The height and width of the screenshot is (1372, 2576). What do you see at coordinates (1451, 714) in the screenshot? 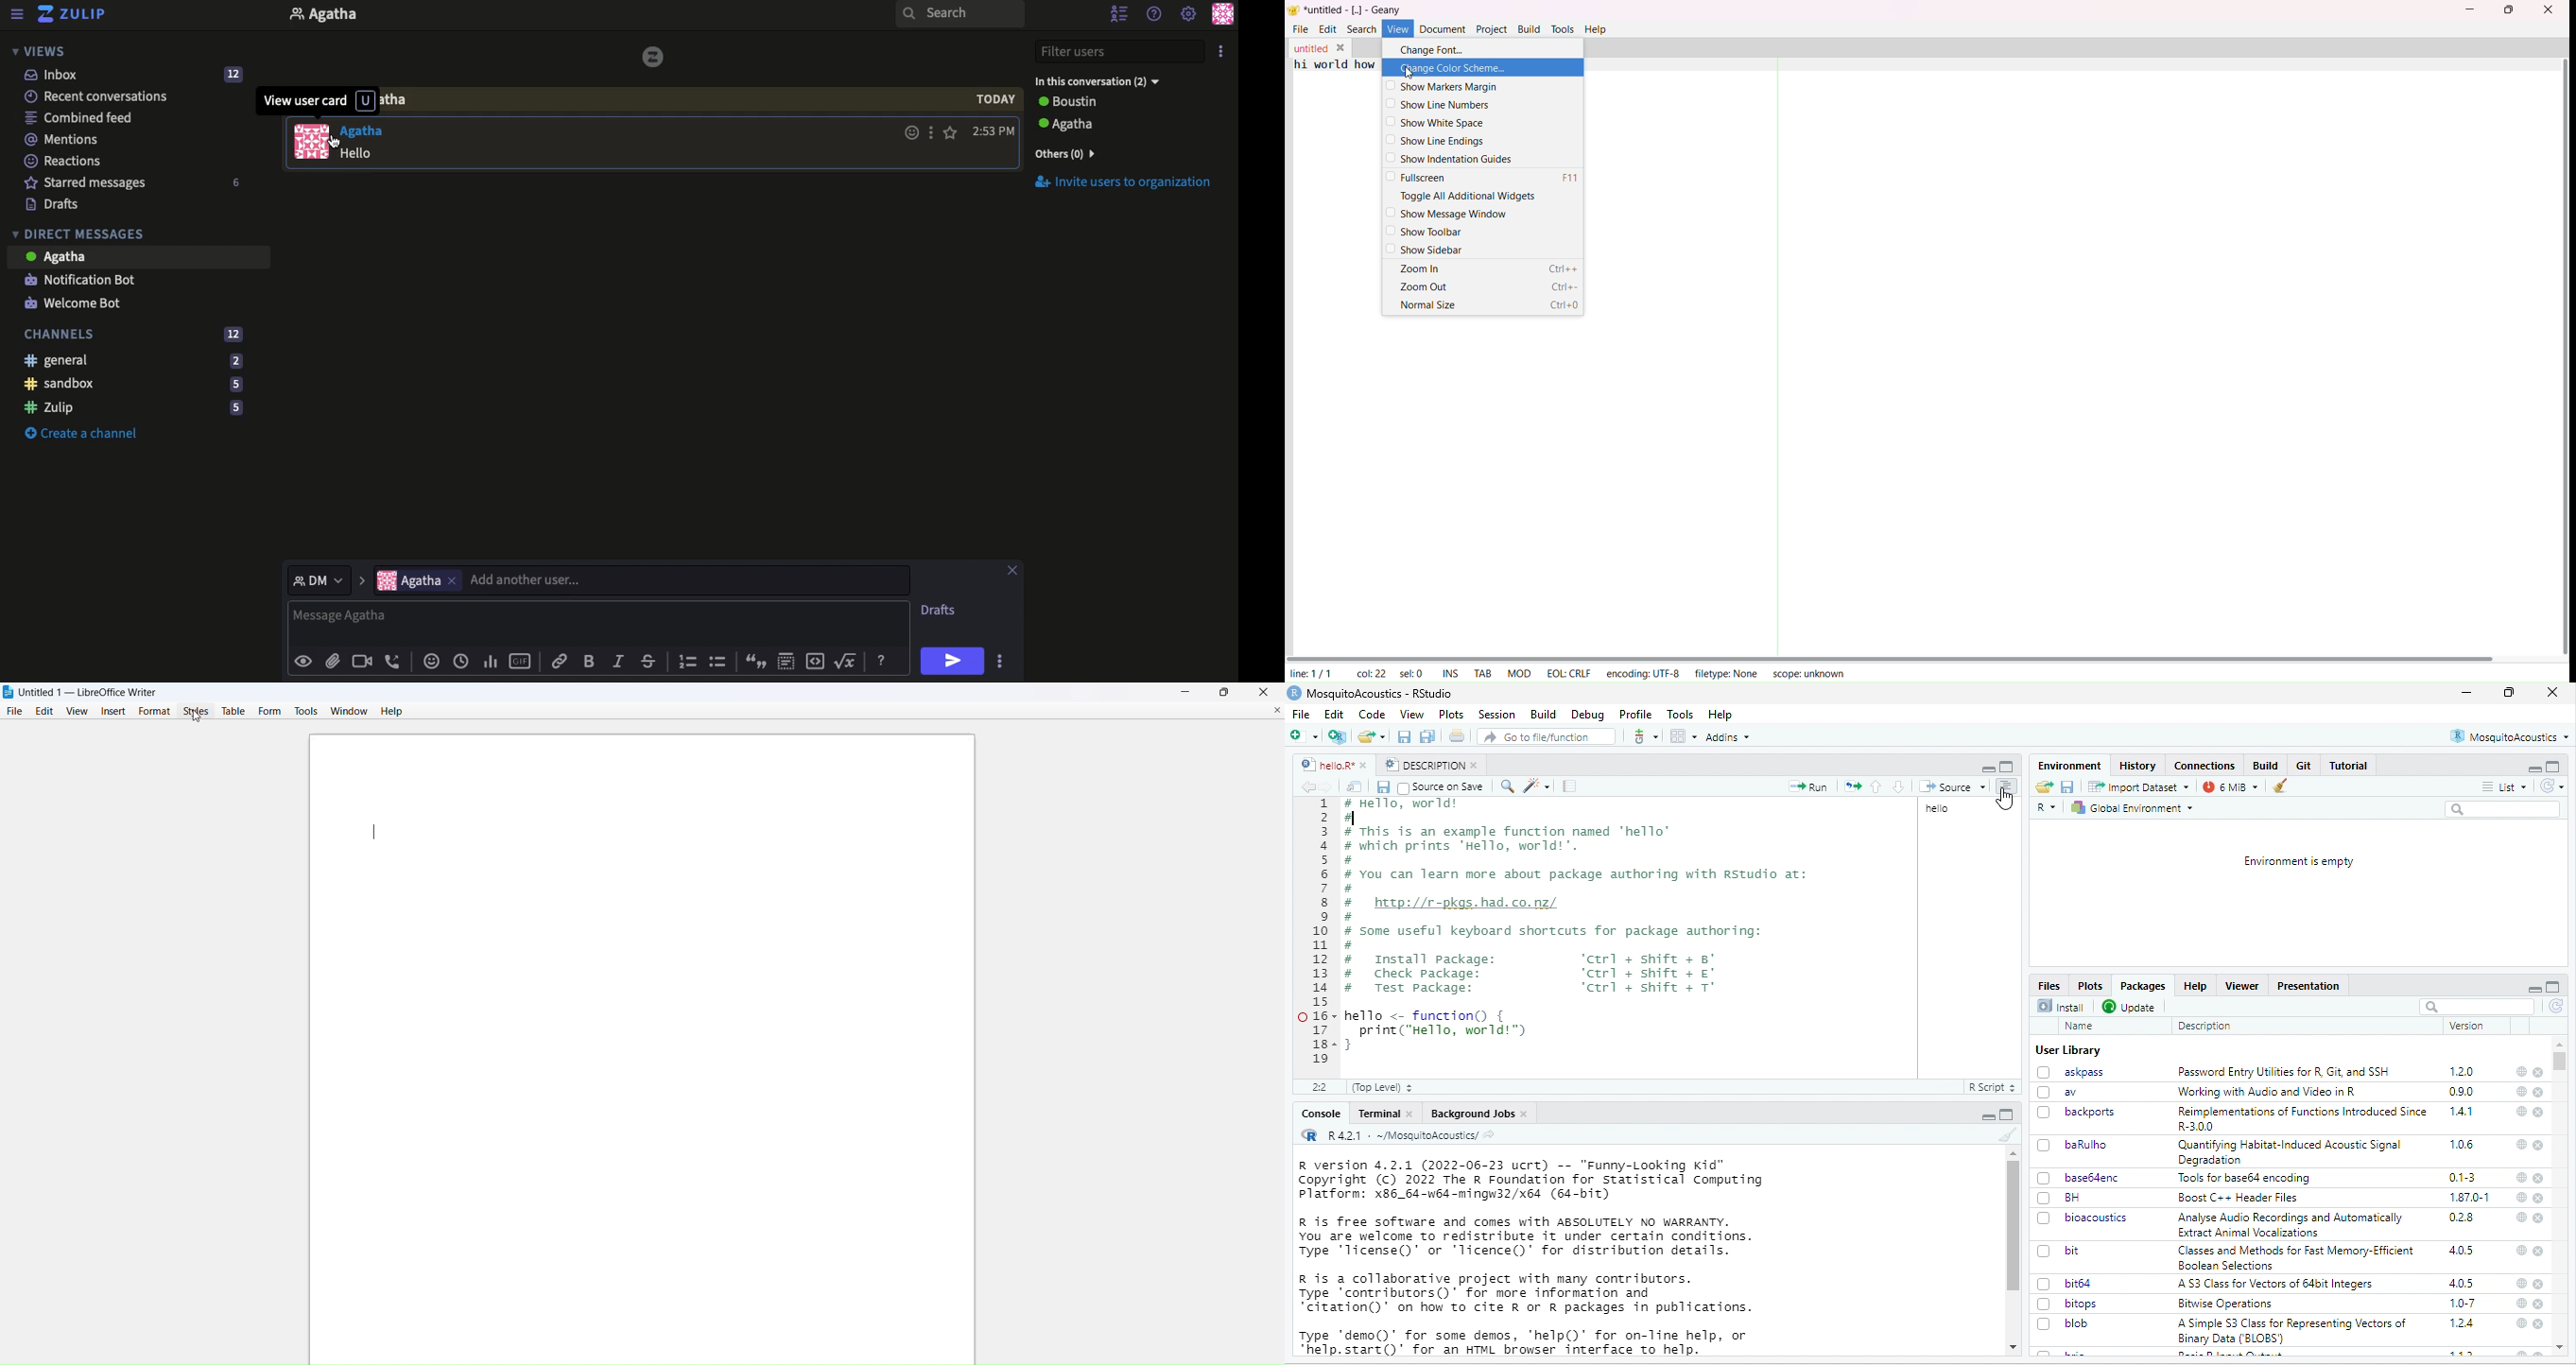
I see `Plots` at bounding box center [1451, 714].